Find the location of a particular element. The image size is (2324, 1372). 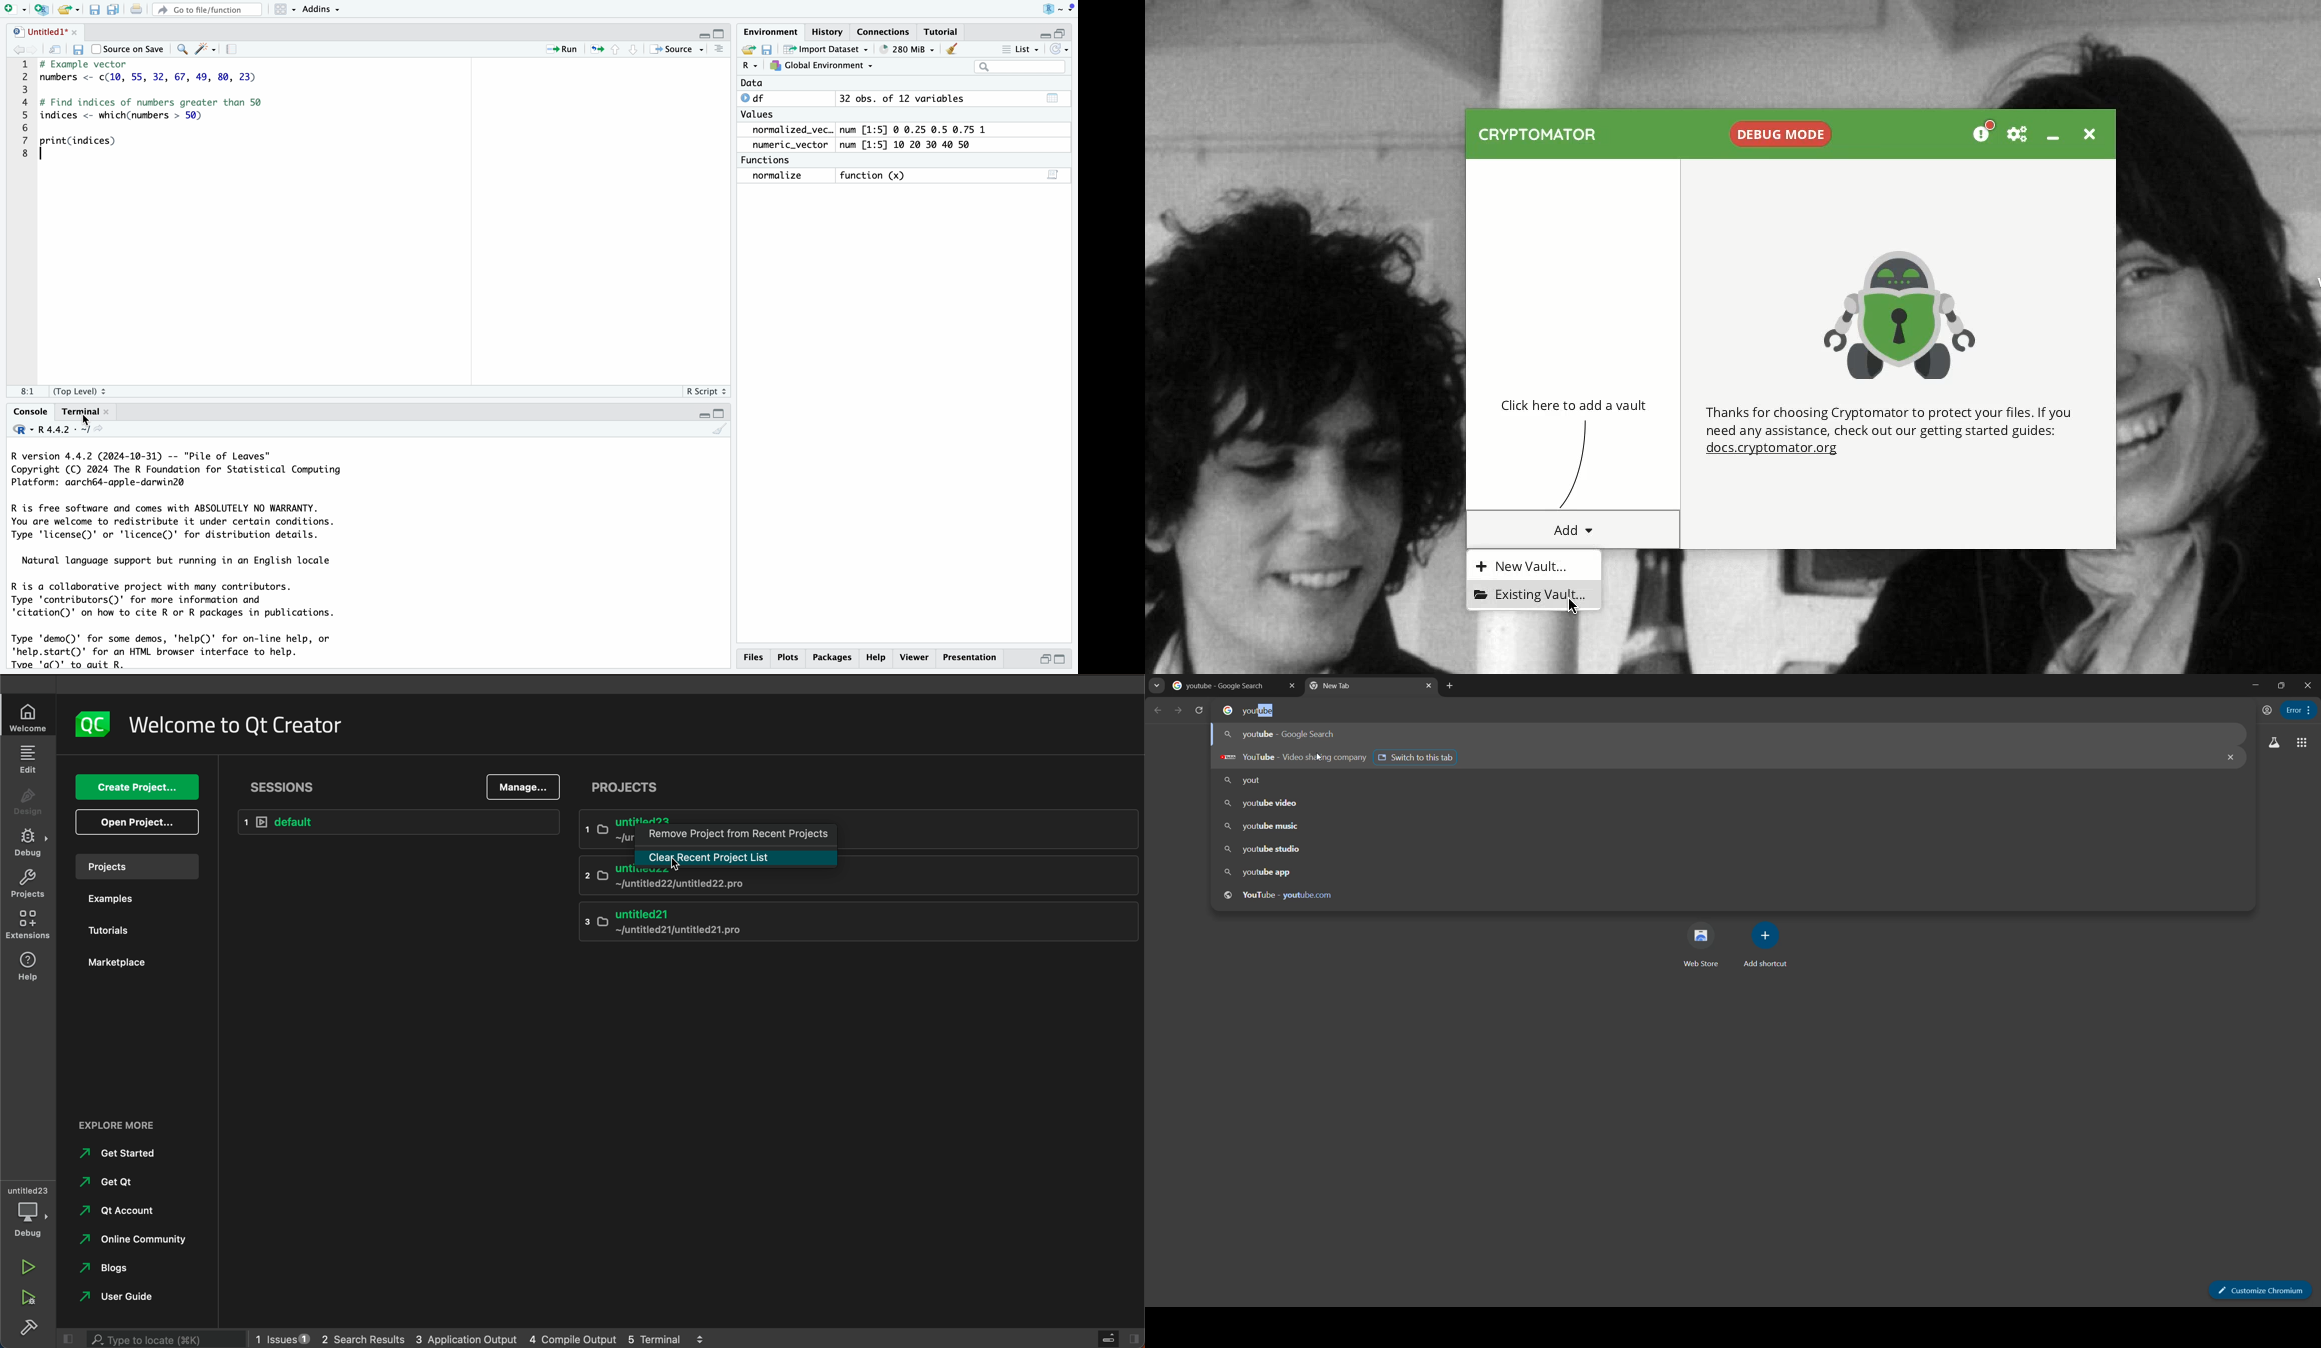

youtube studio is located at coordinates (1263, 850).